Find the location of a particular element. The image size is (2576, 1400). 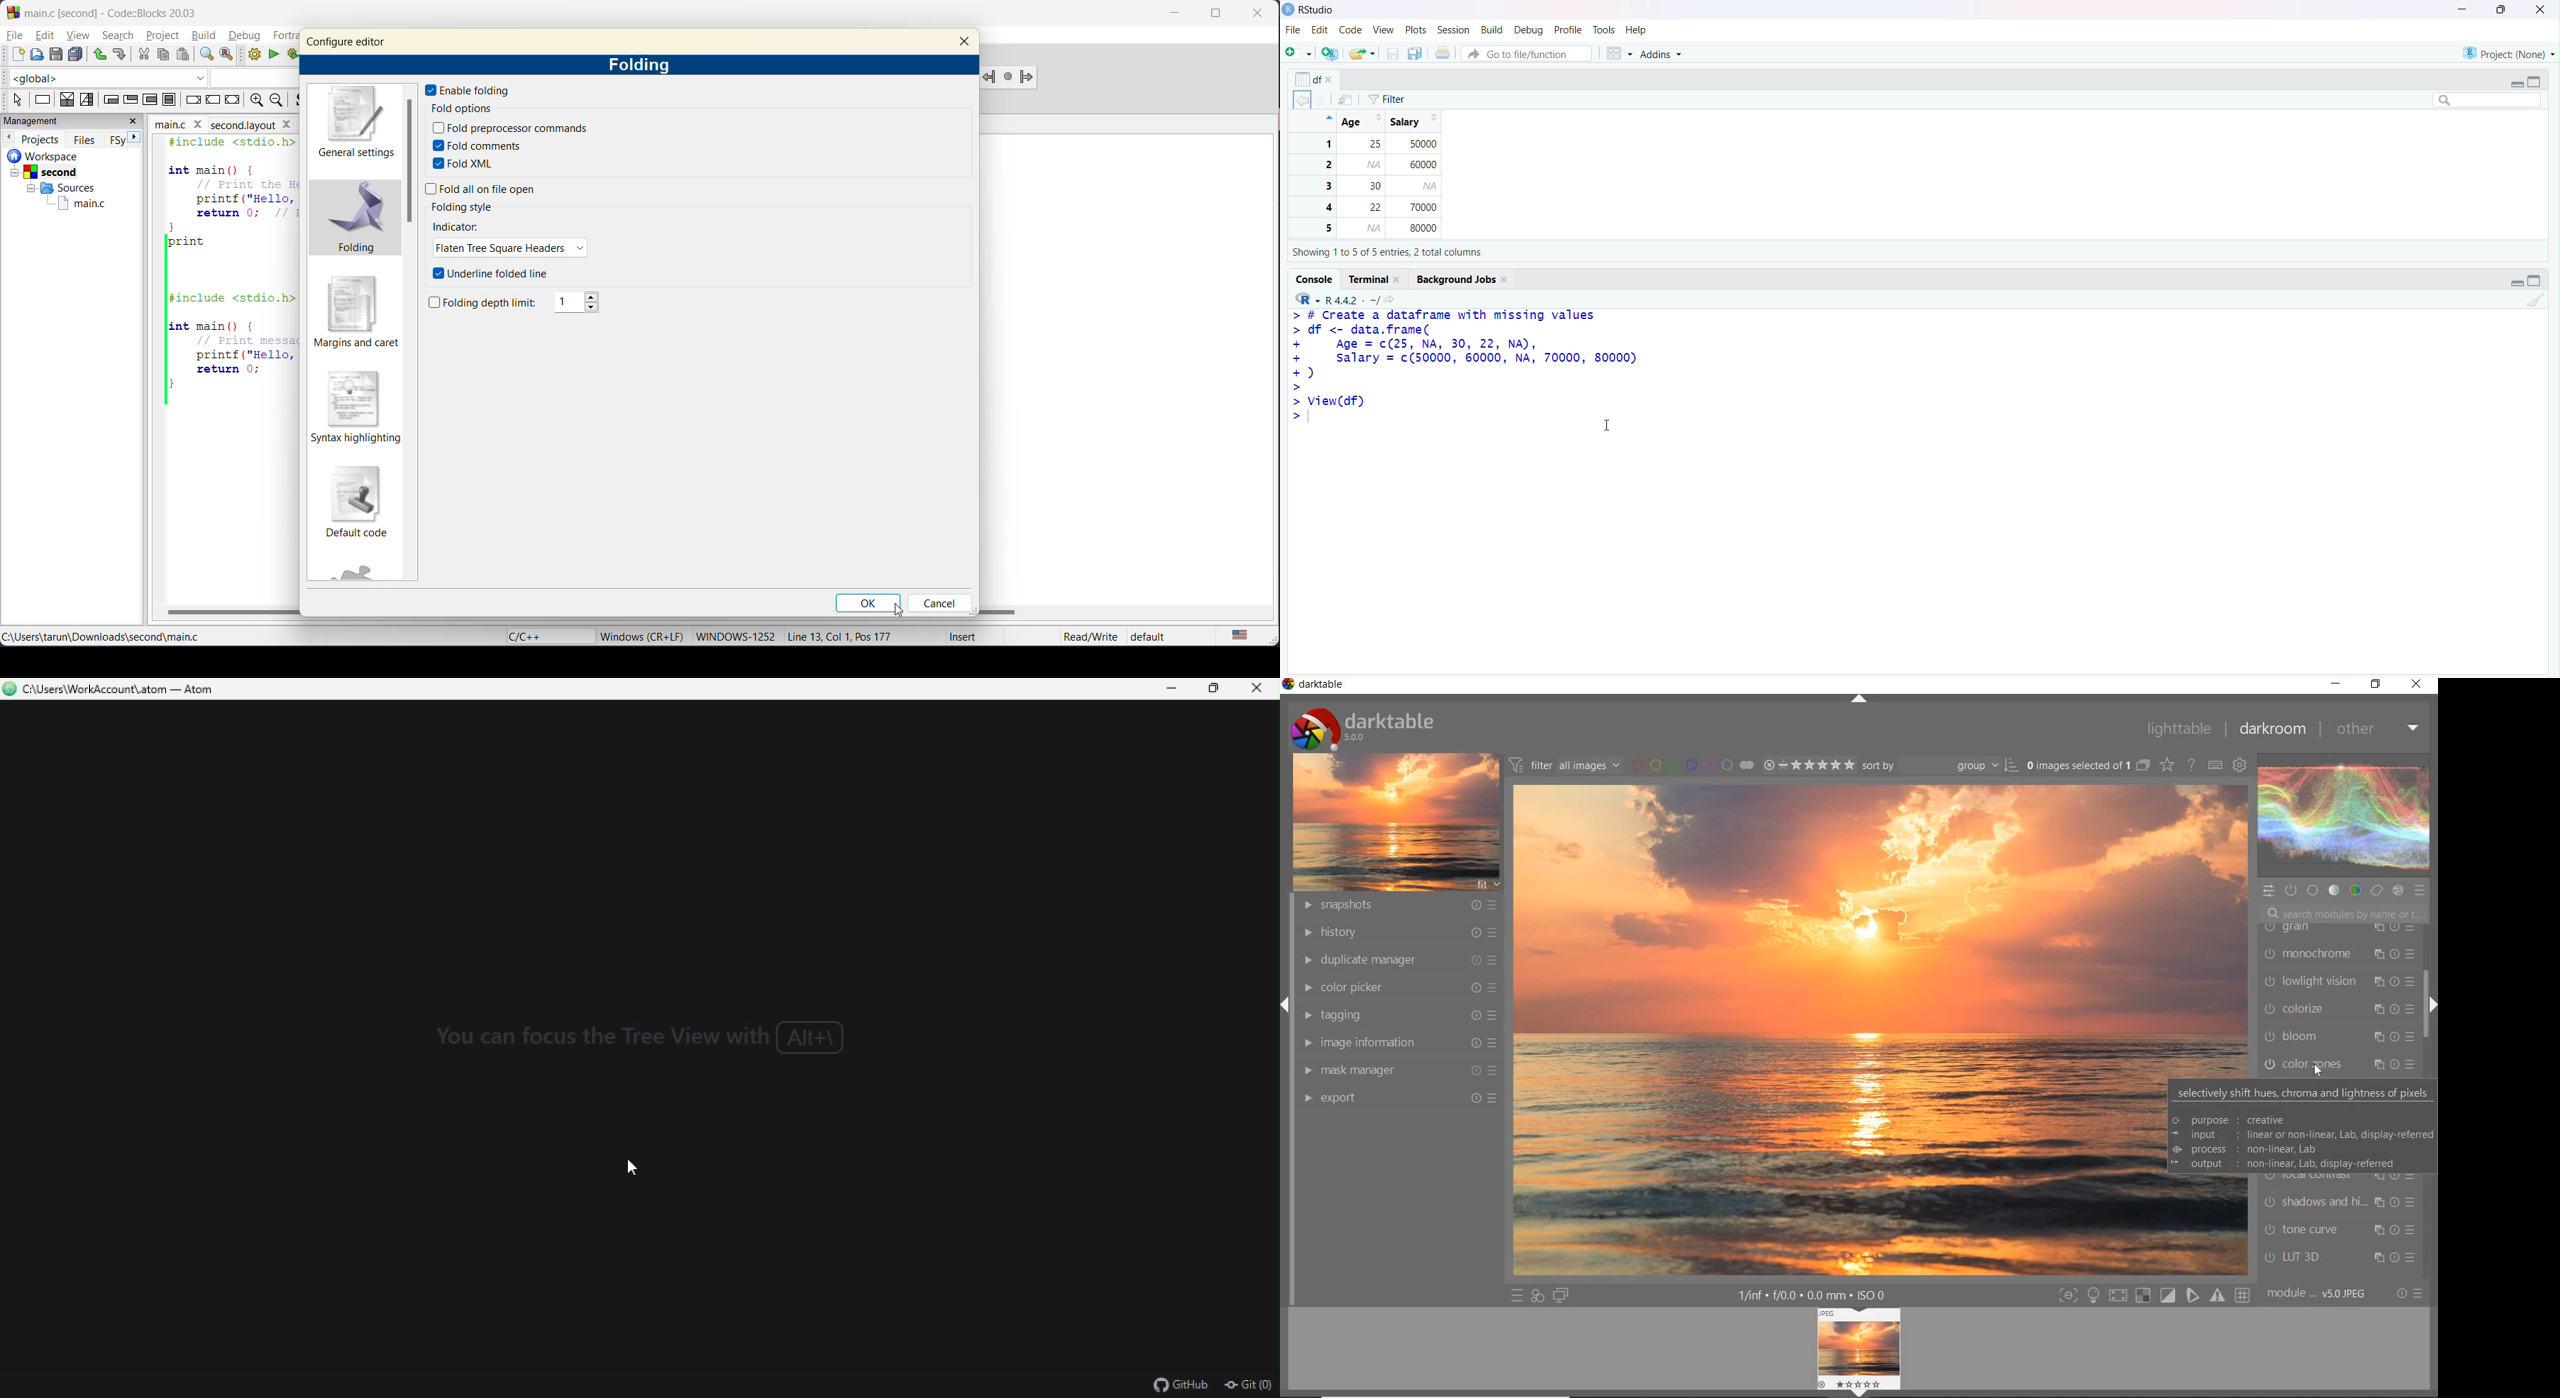

Profile is located at coordinates (1569, 29).